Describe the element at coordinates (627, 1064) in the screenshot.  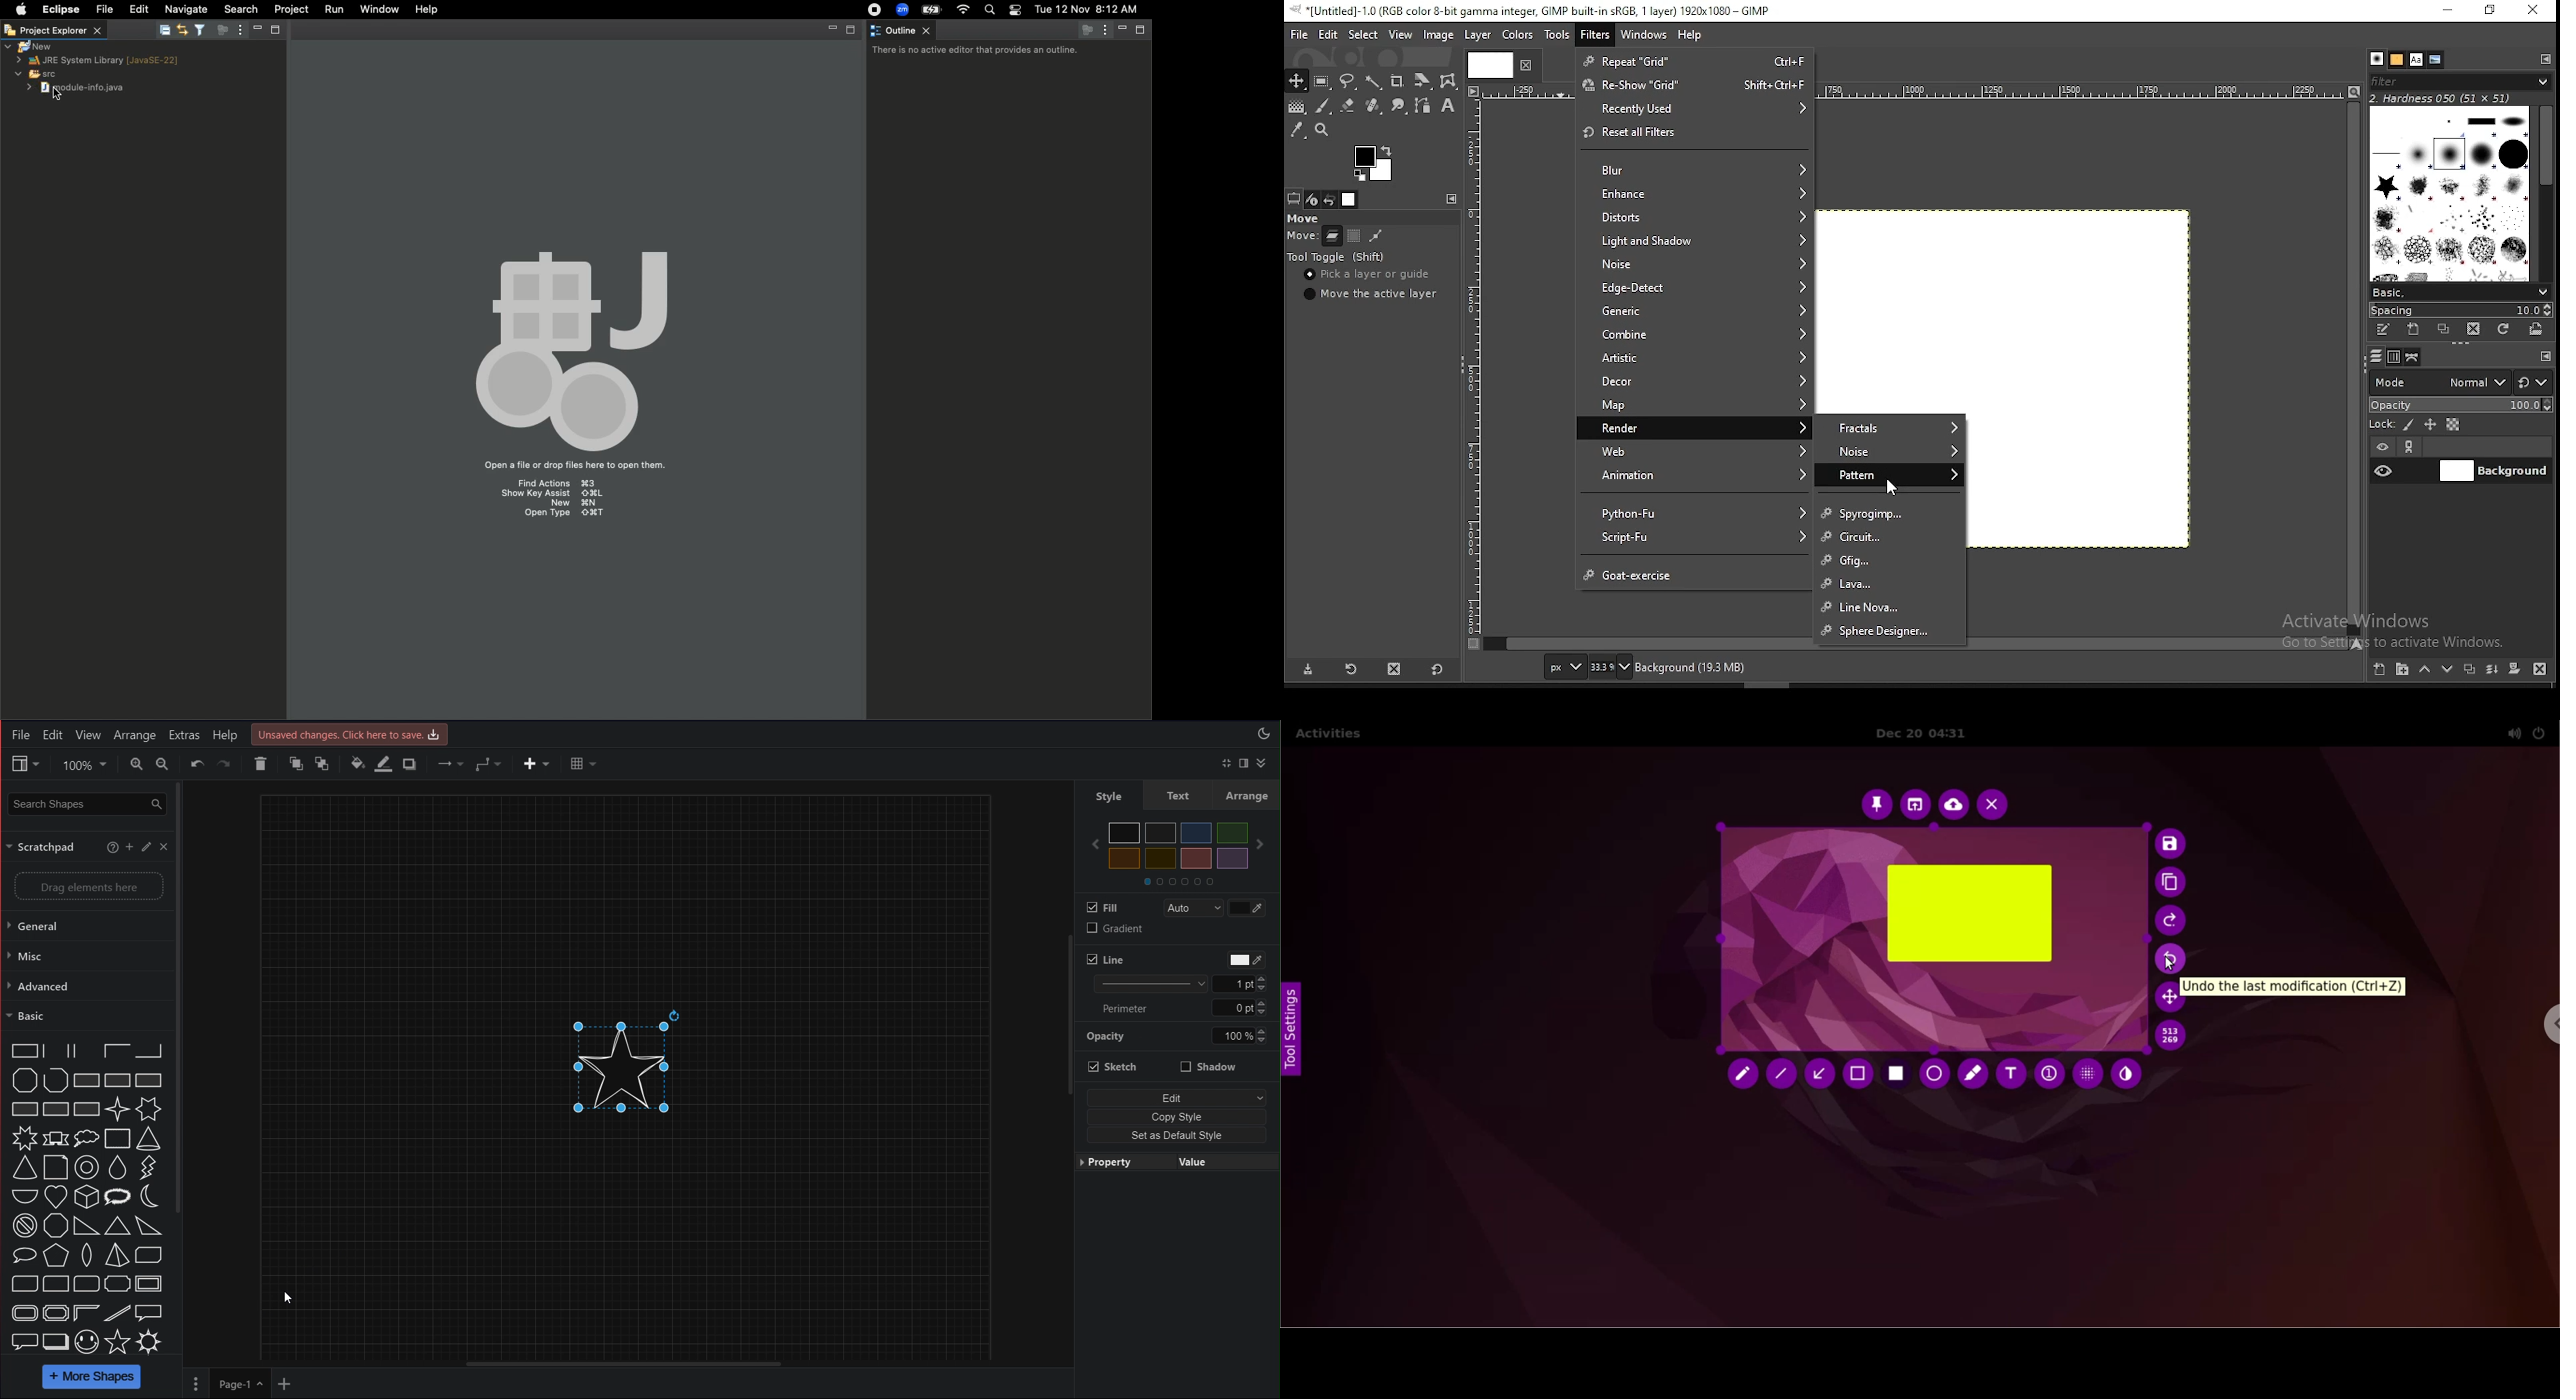
I see `Star` at that location.